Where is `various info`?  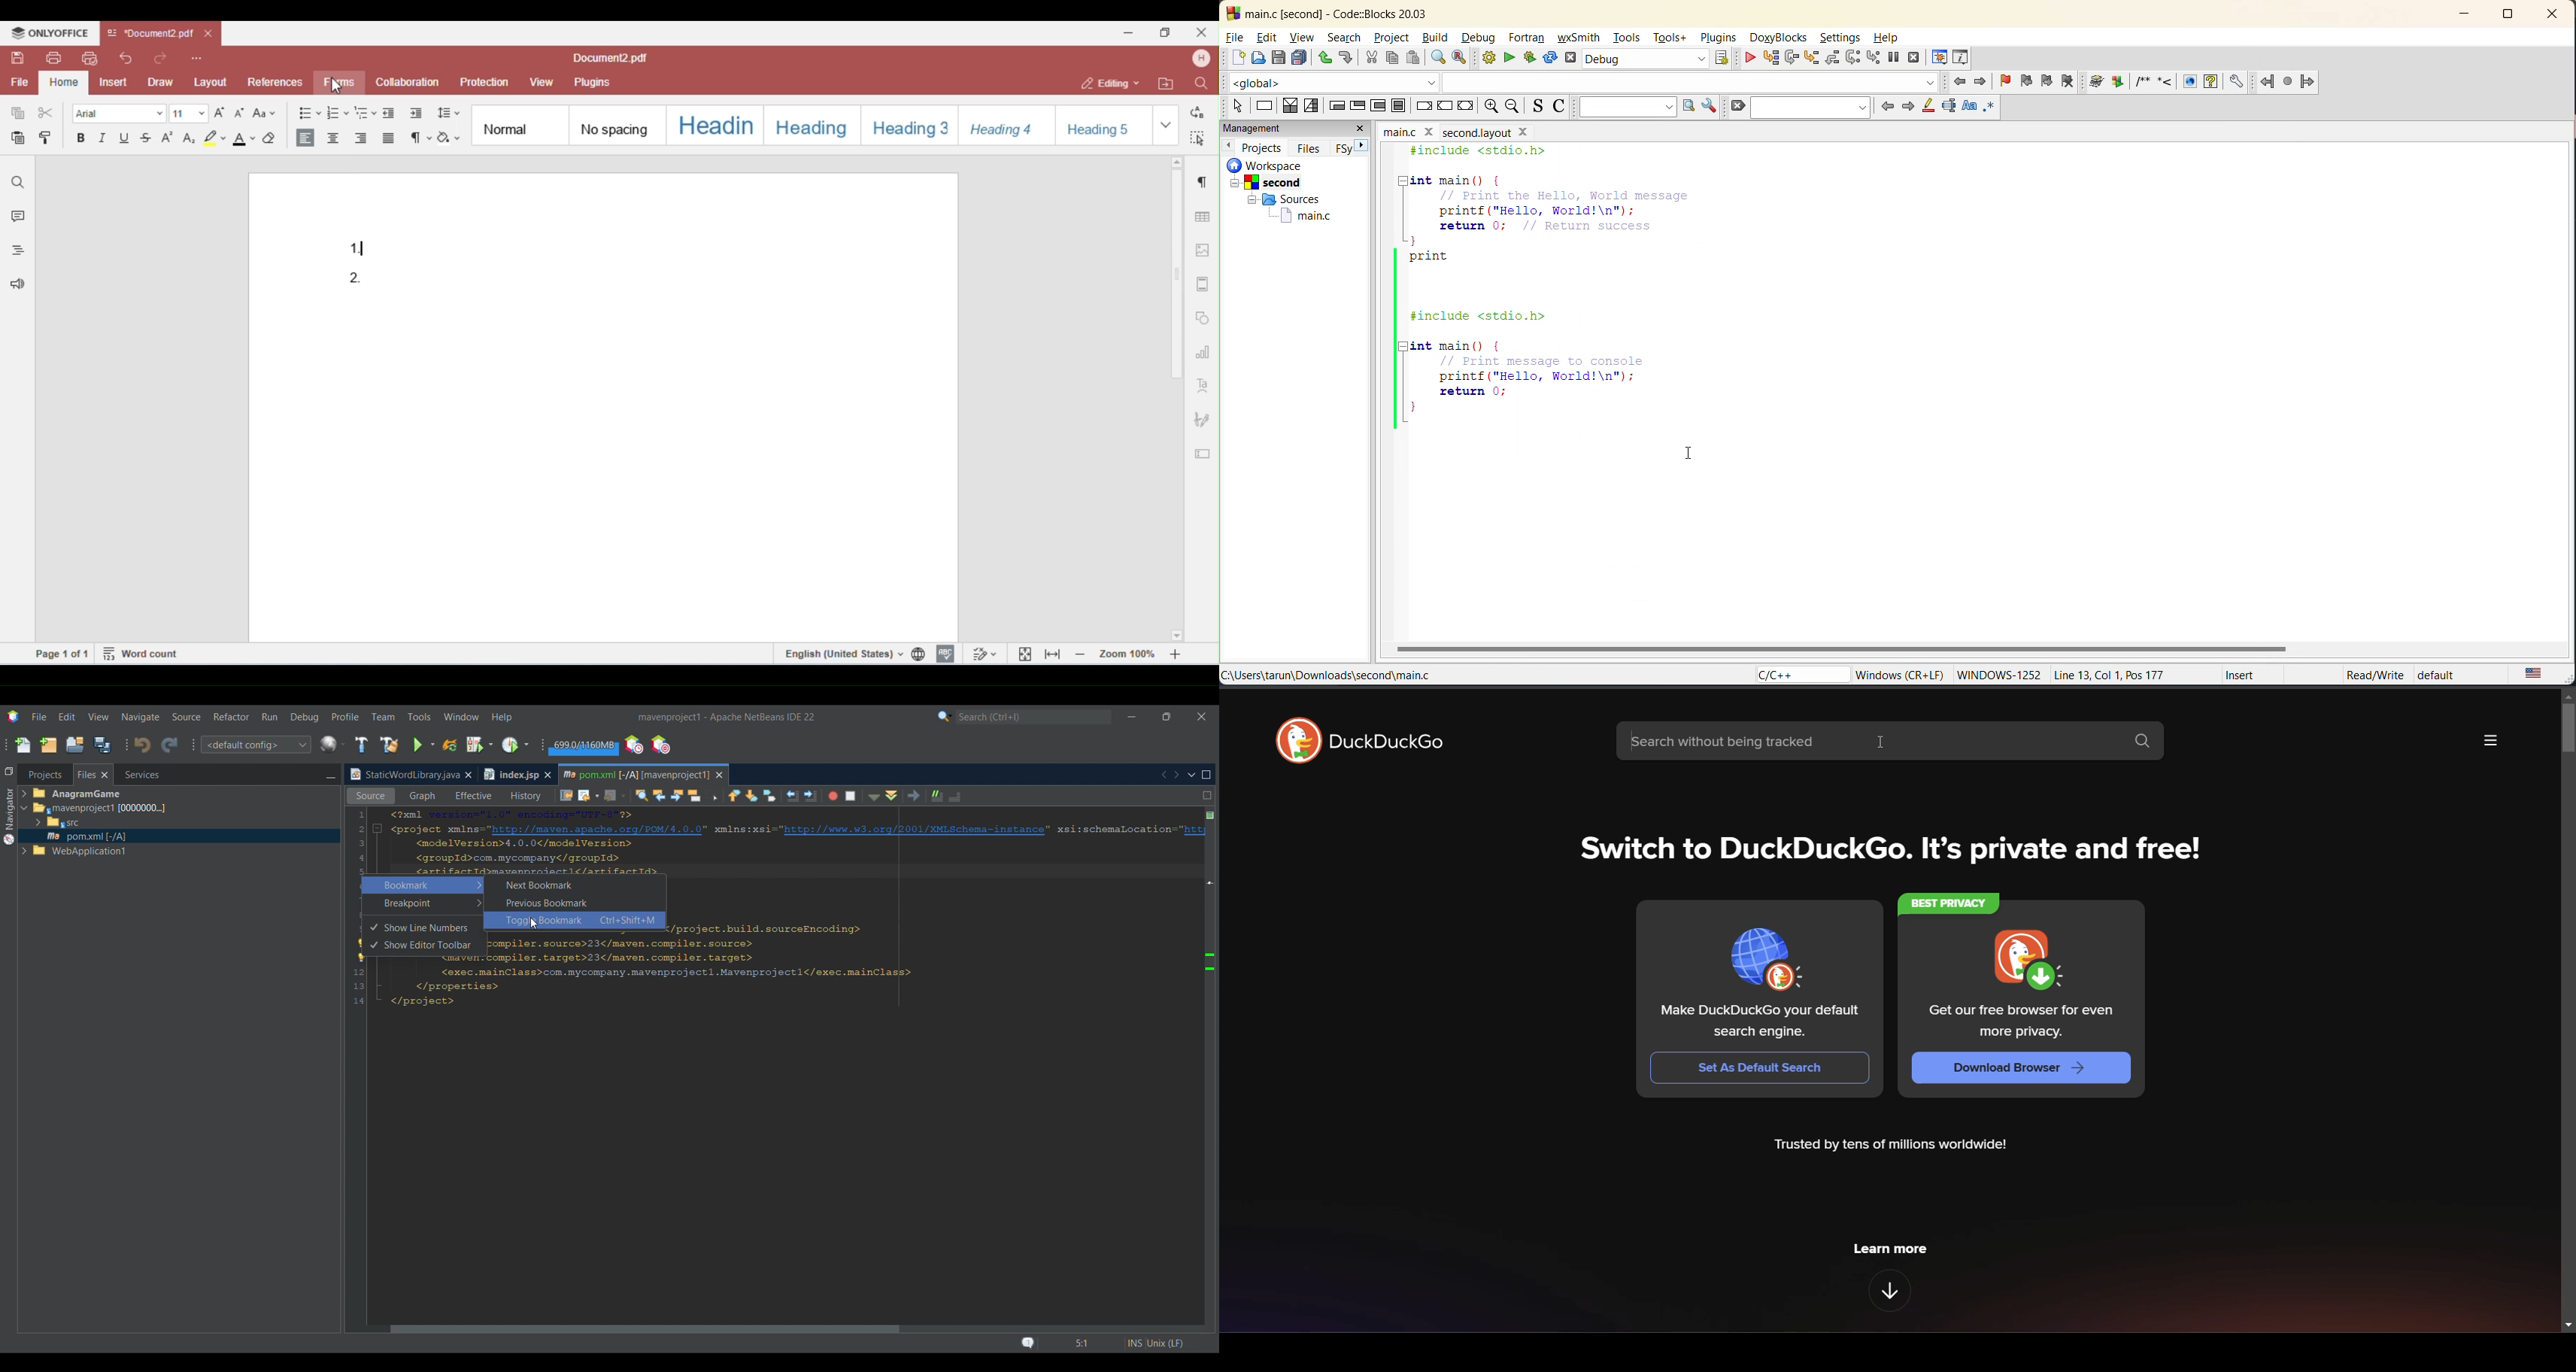
various info is located at coordinates (1961, 56).